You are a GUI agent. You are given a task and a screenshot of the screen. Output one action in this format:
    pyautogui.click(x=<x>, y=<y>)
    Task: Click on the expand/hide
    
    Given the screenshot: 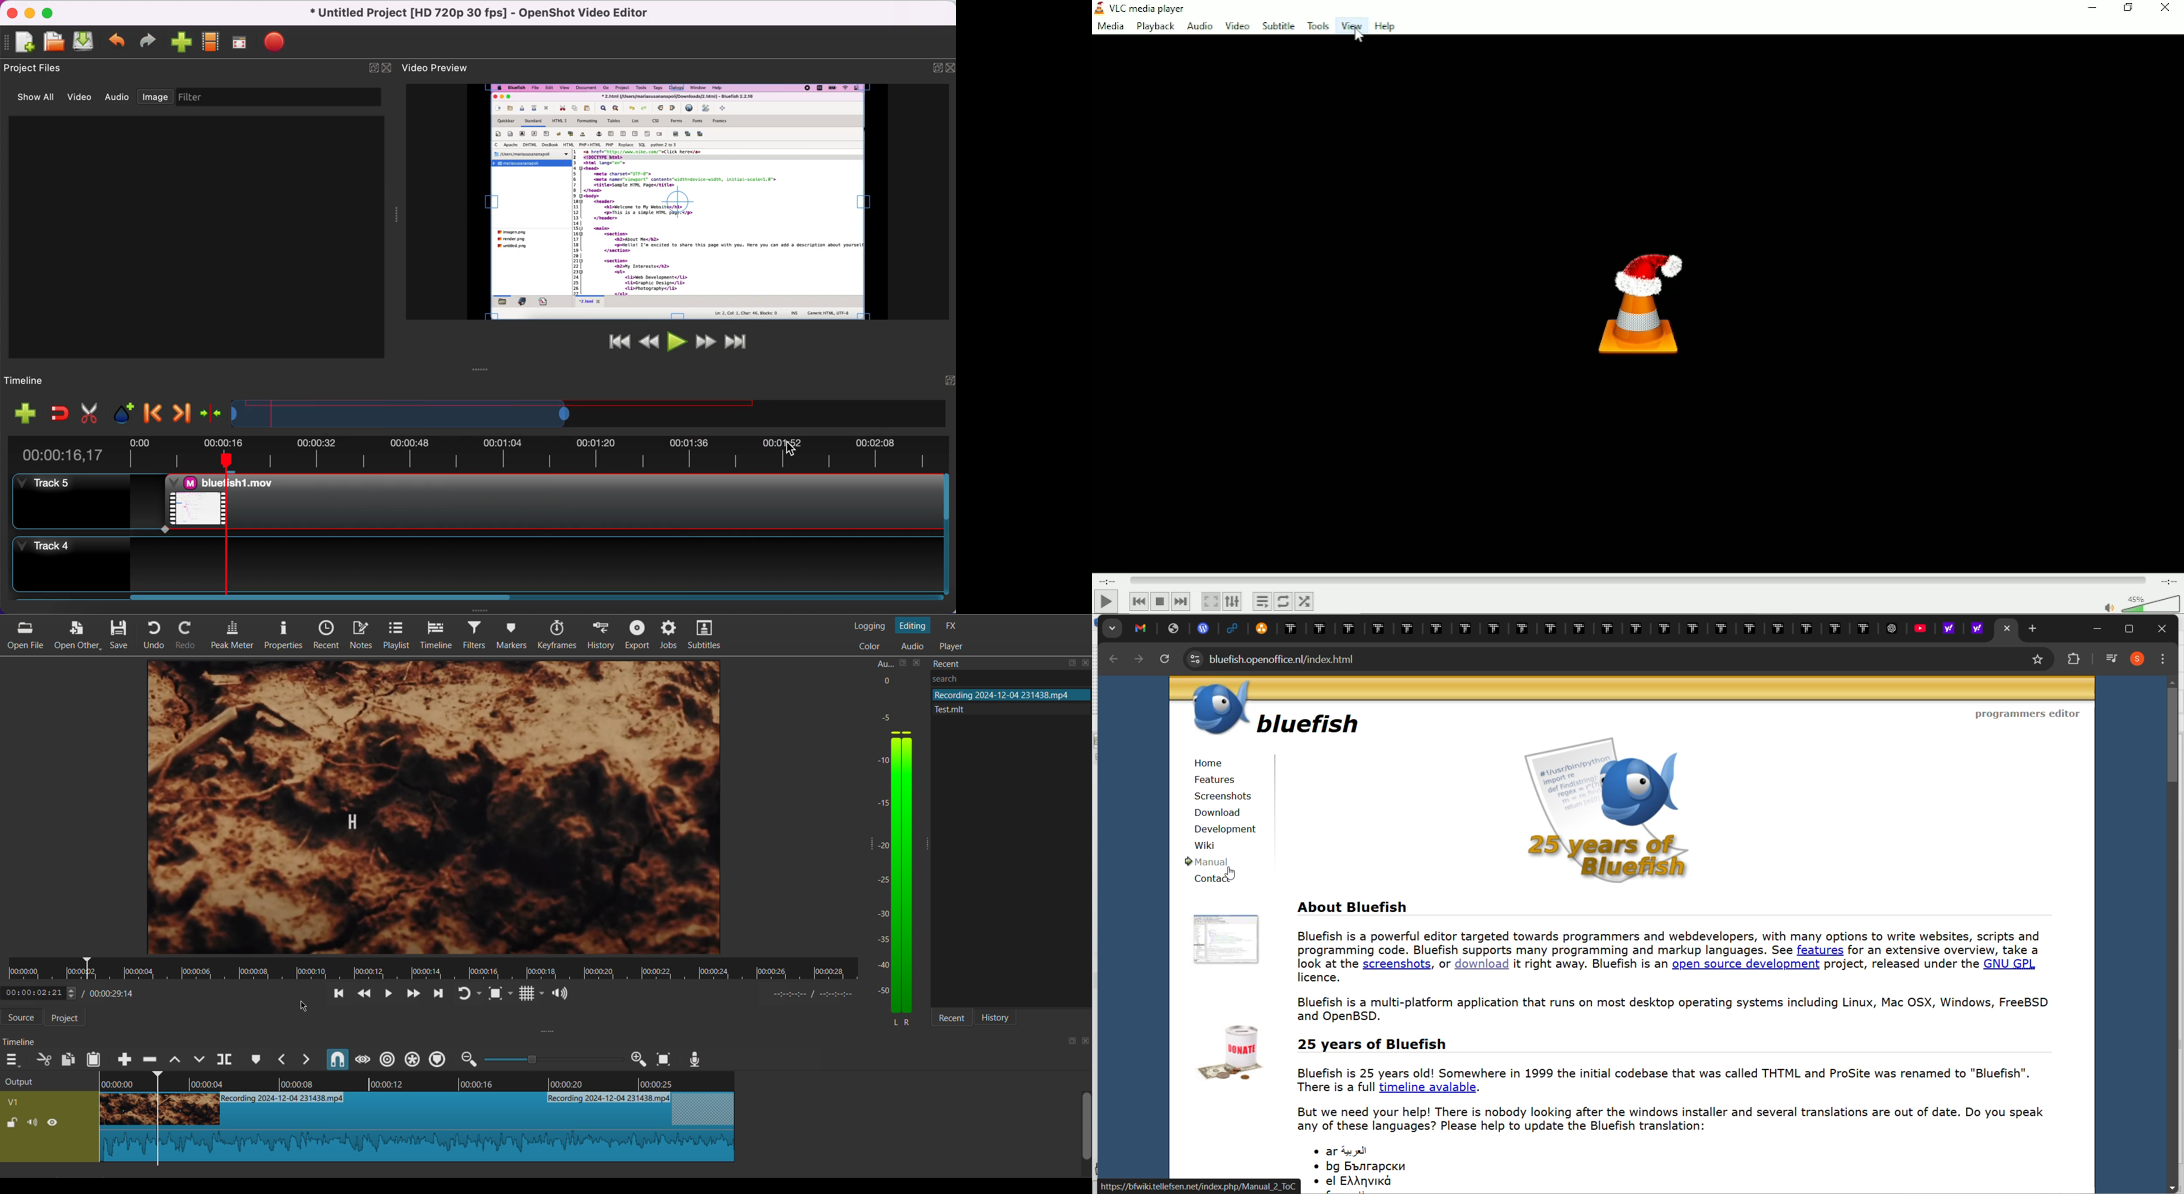 What is the action you would take?
    pyautogui.click(x=369, y=68)
    